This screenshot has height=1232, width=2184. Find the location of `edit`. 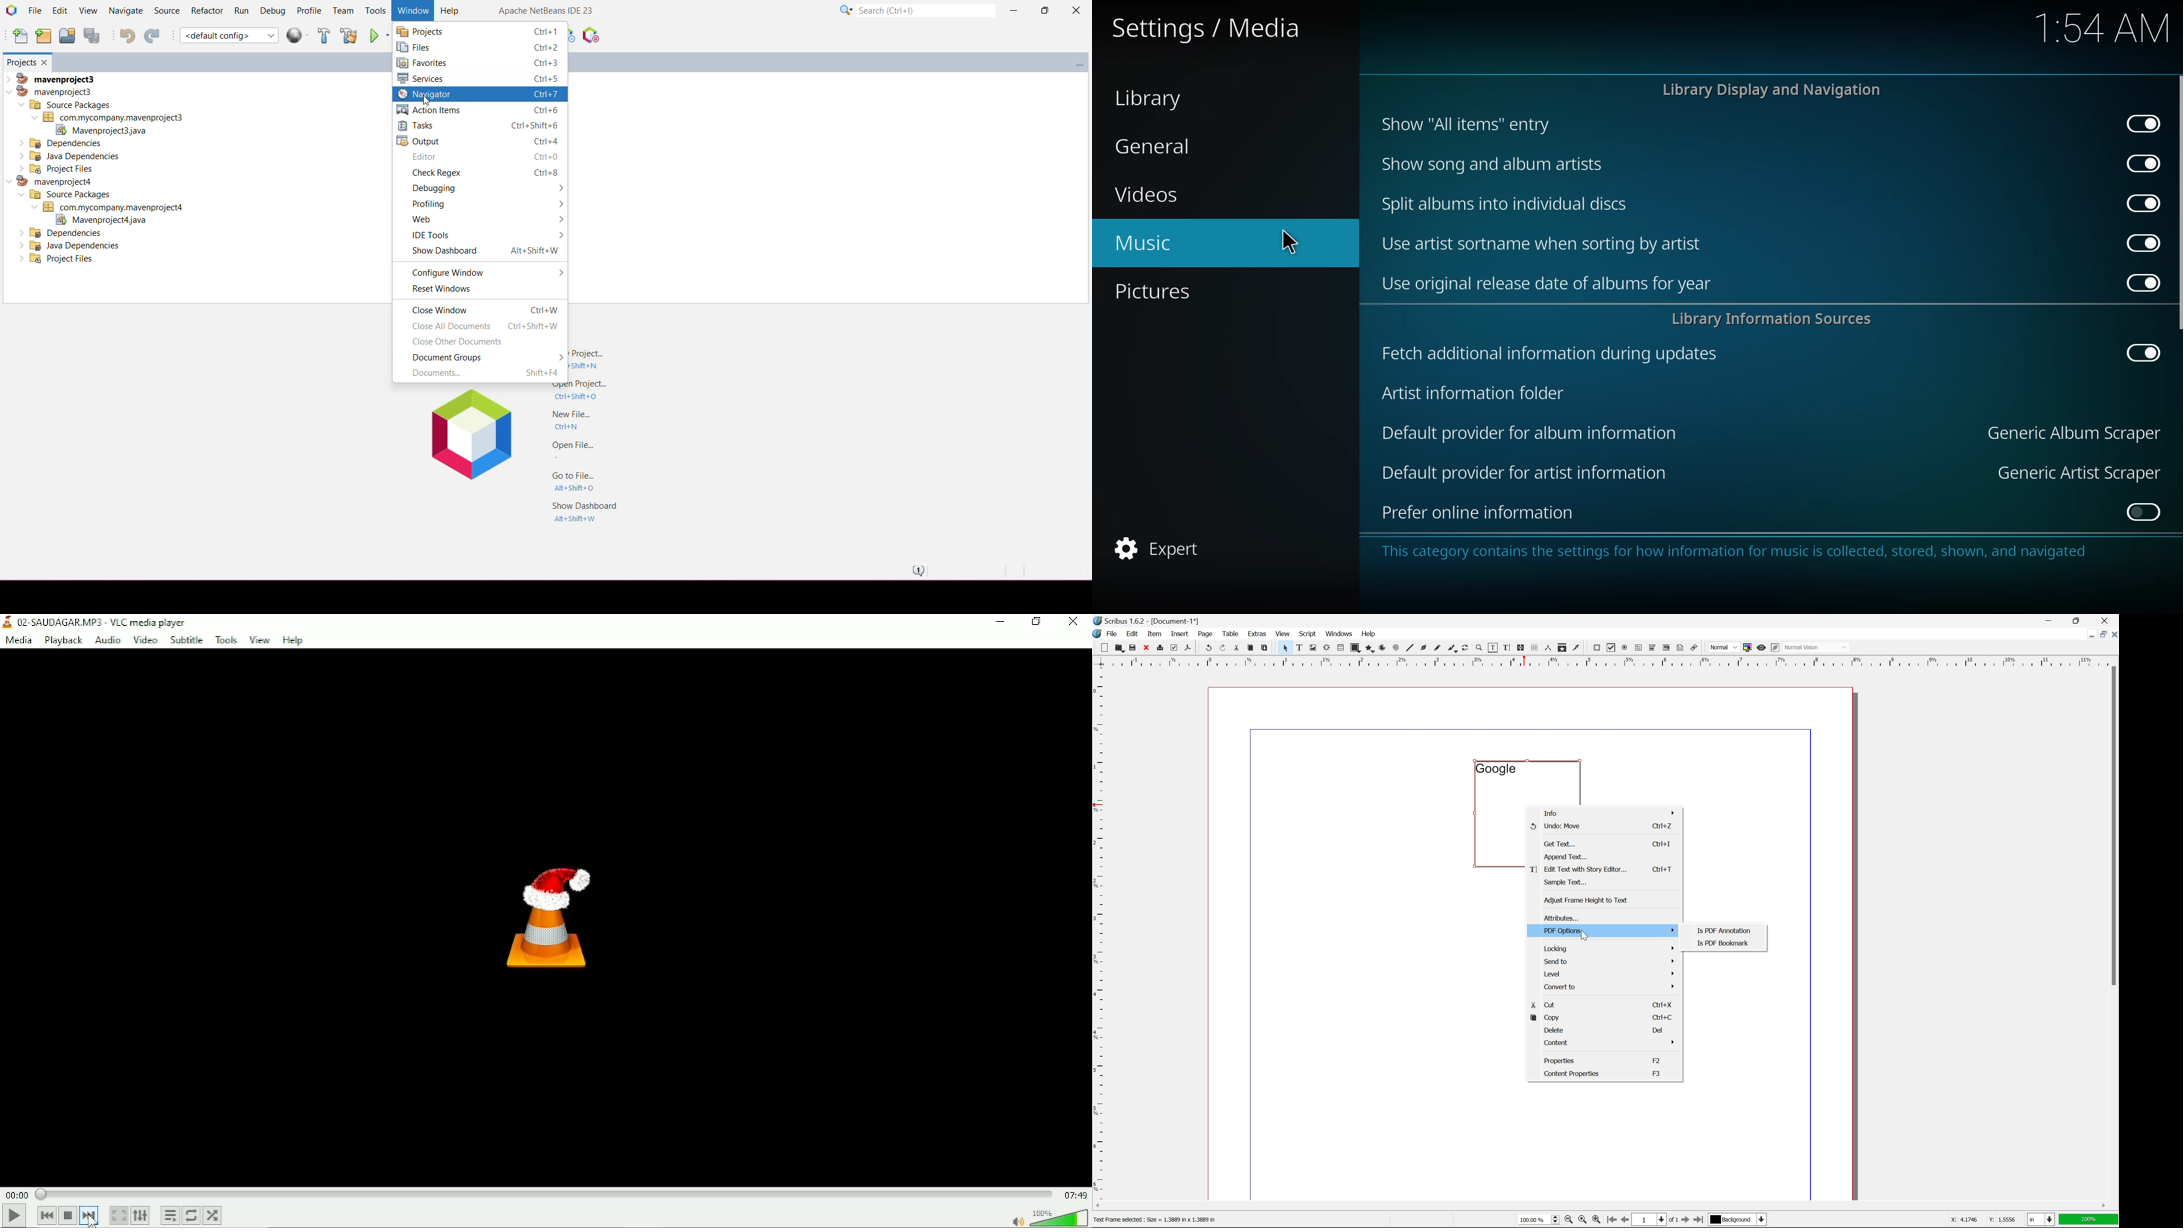

edit is located at coordinates (1133, 634).